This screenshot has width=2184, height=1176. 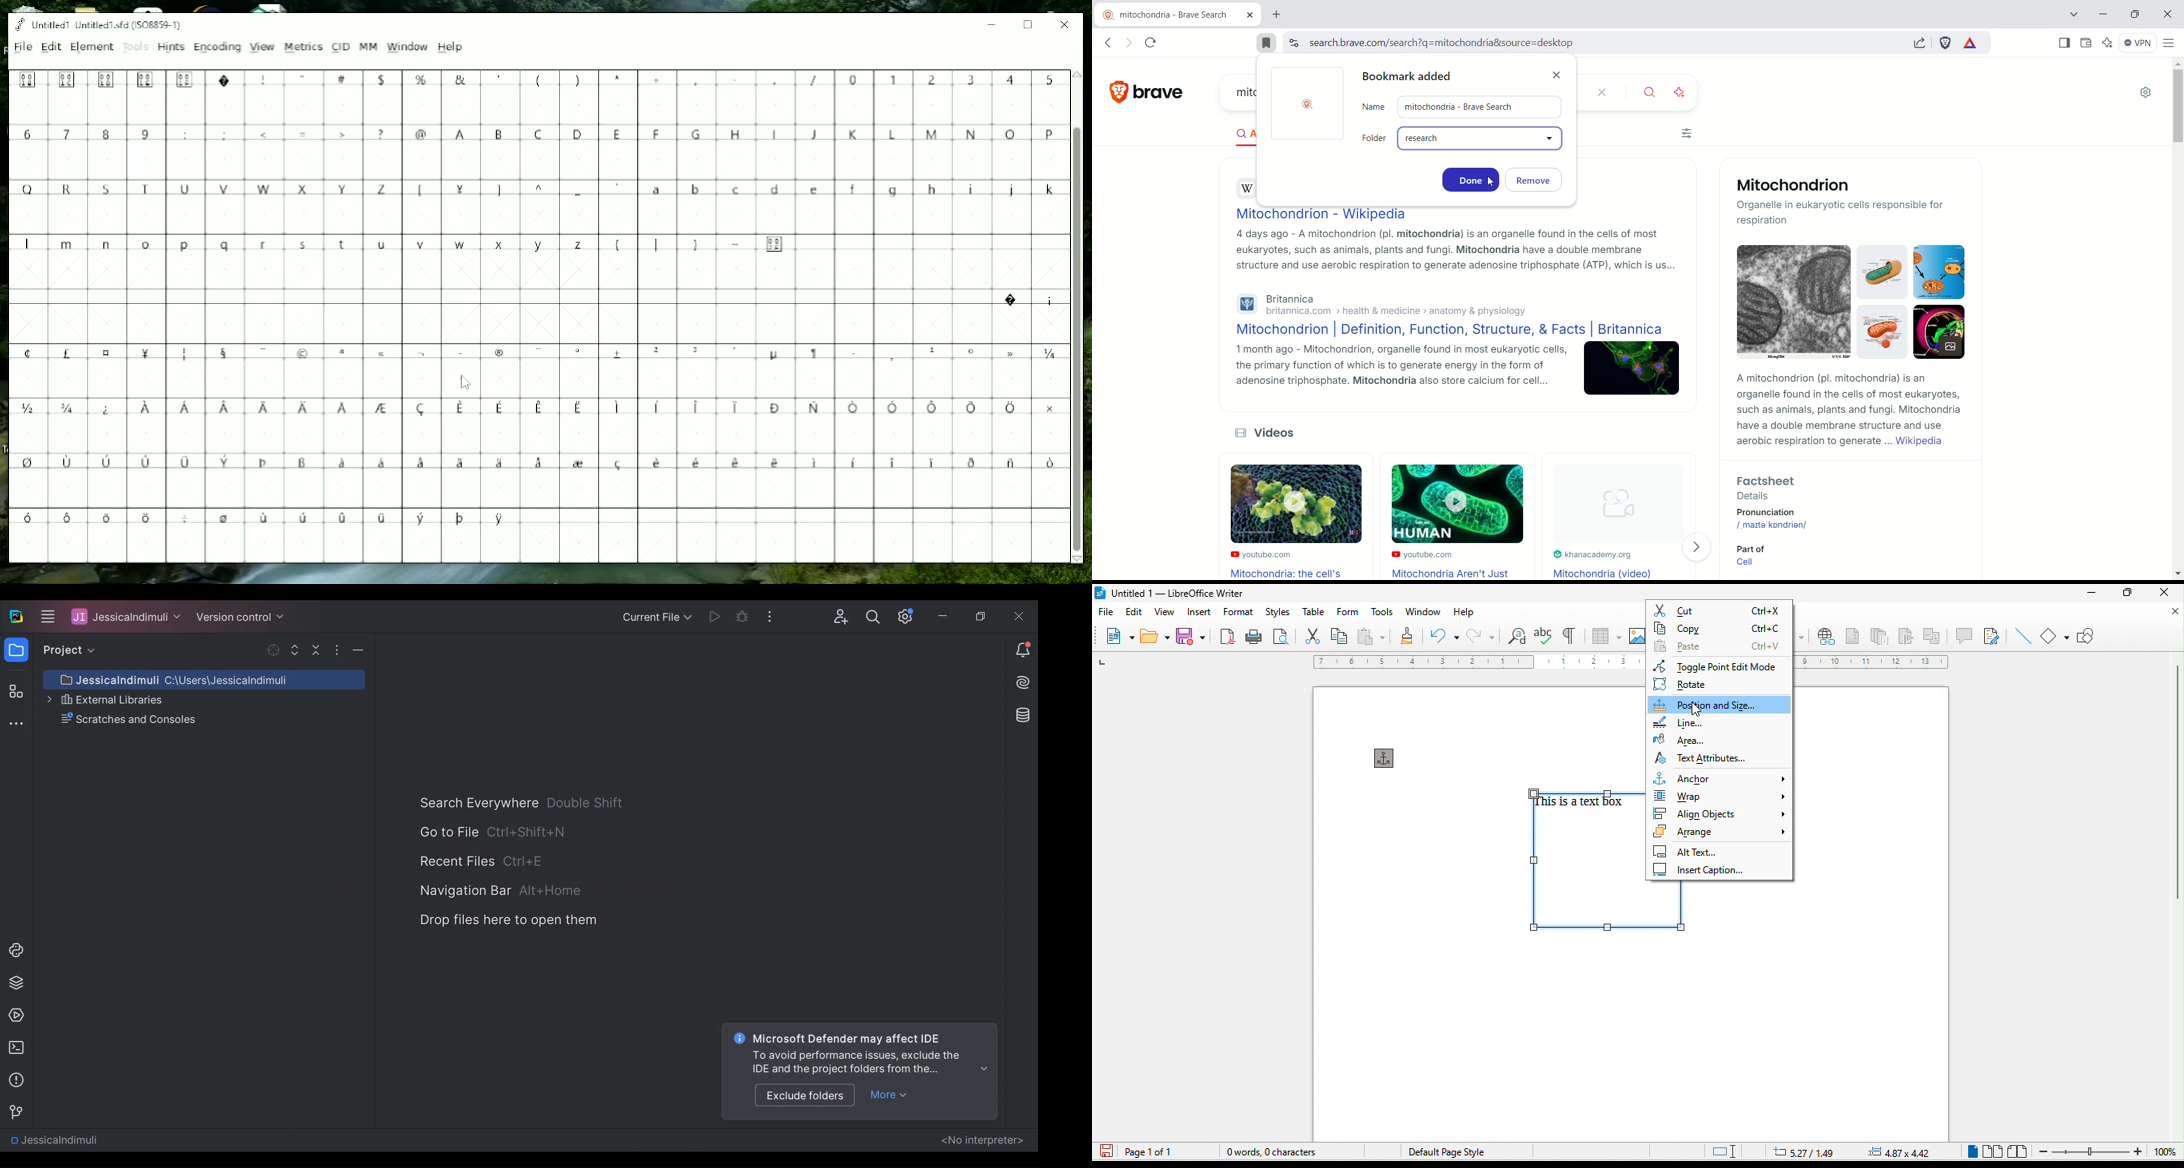 I want to click on Notiication, so click(x=1023, y=651).